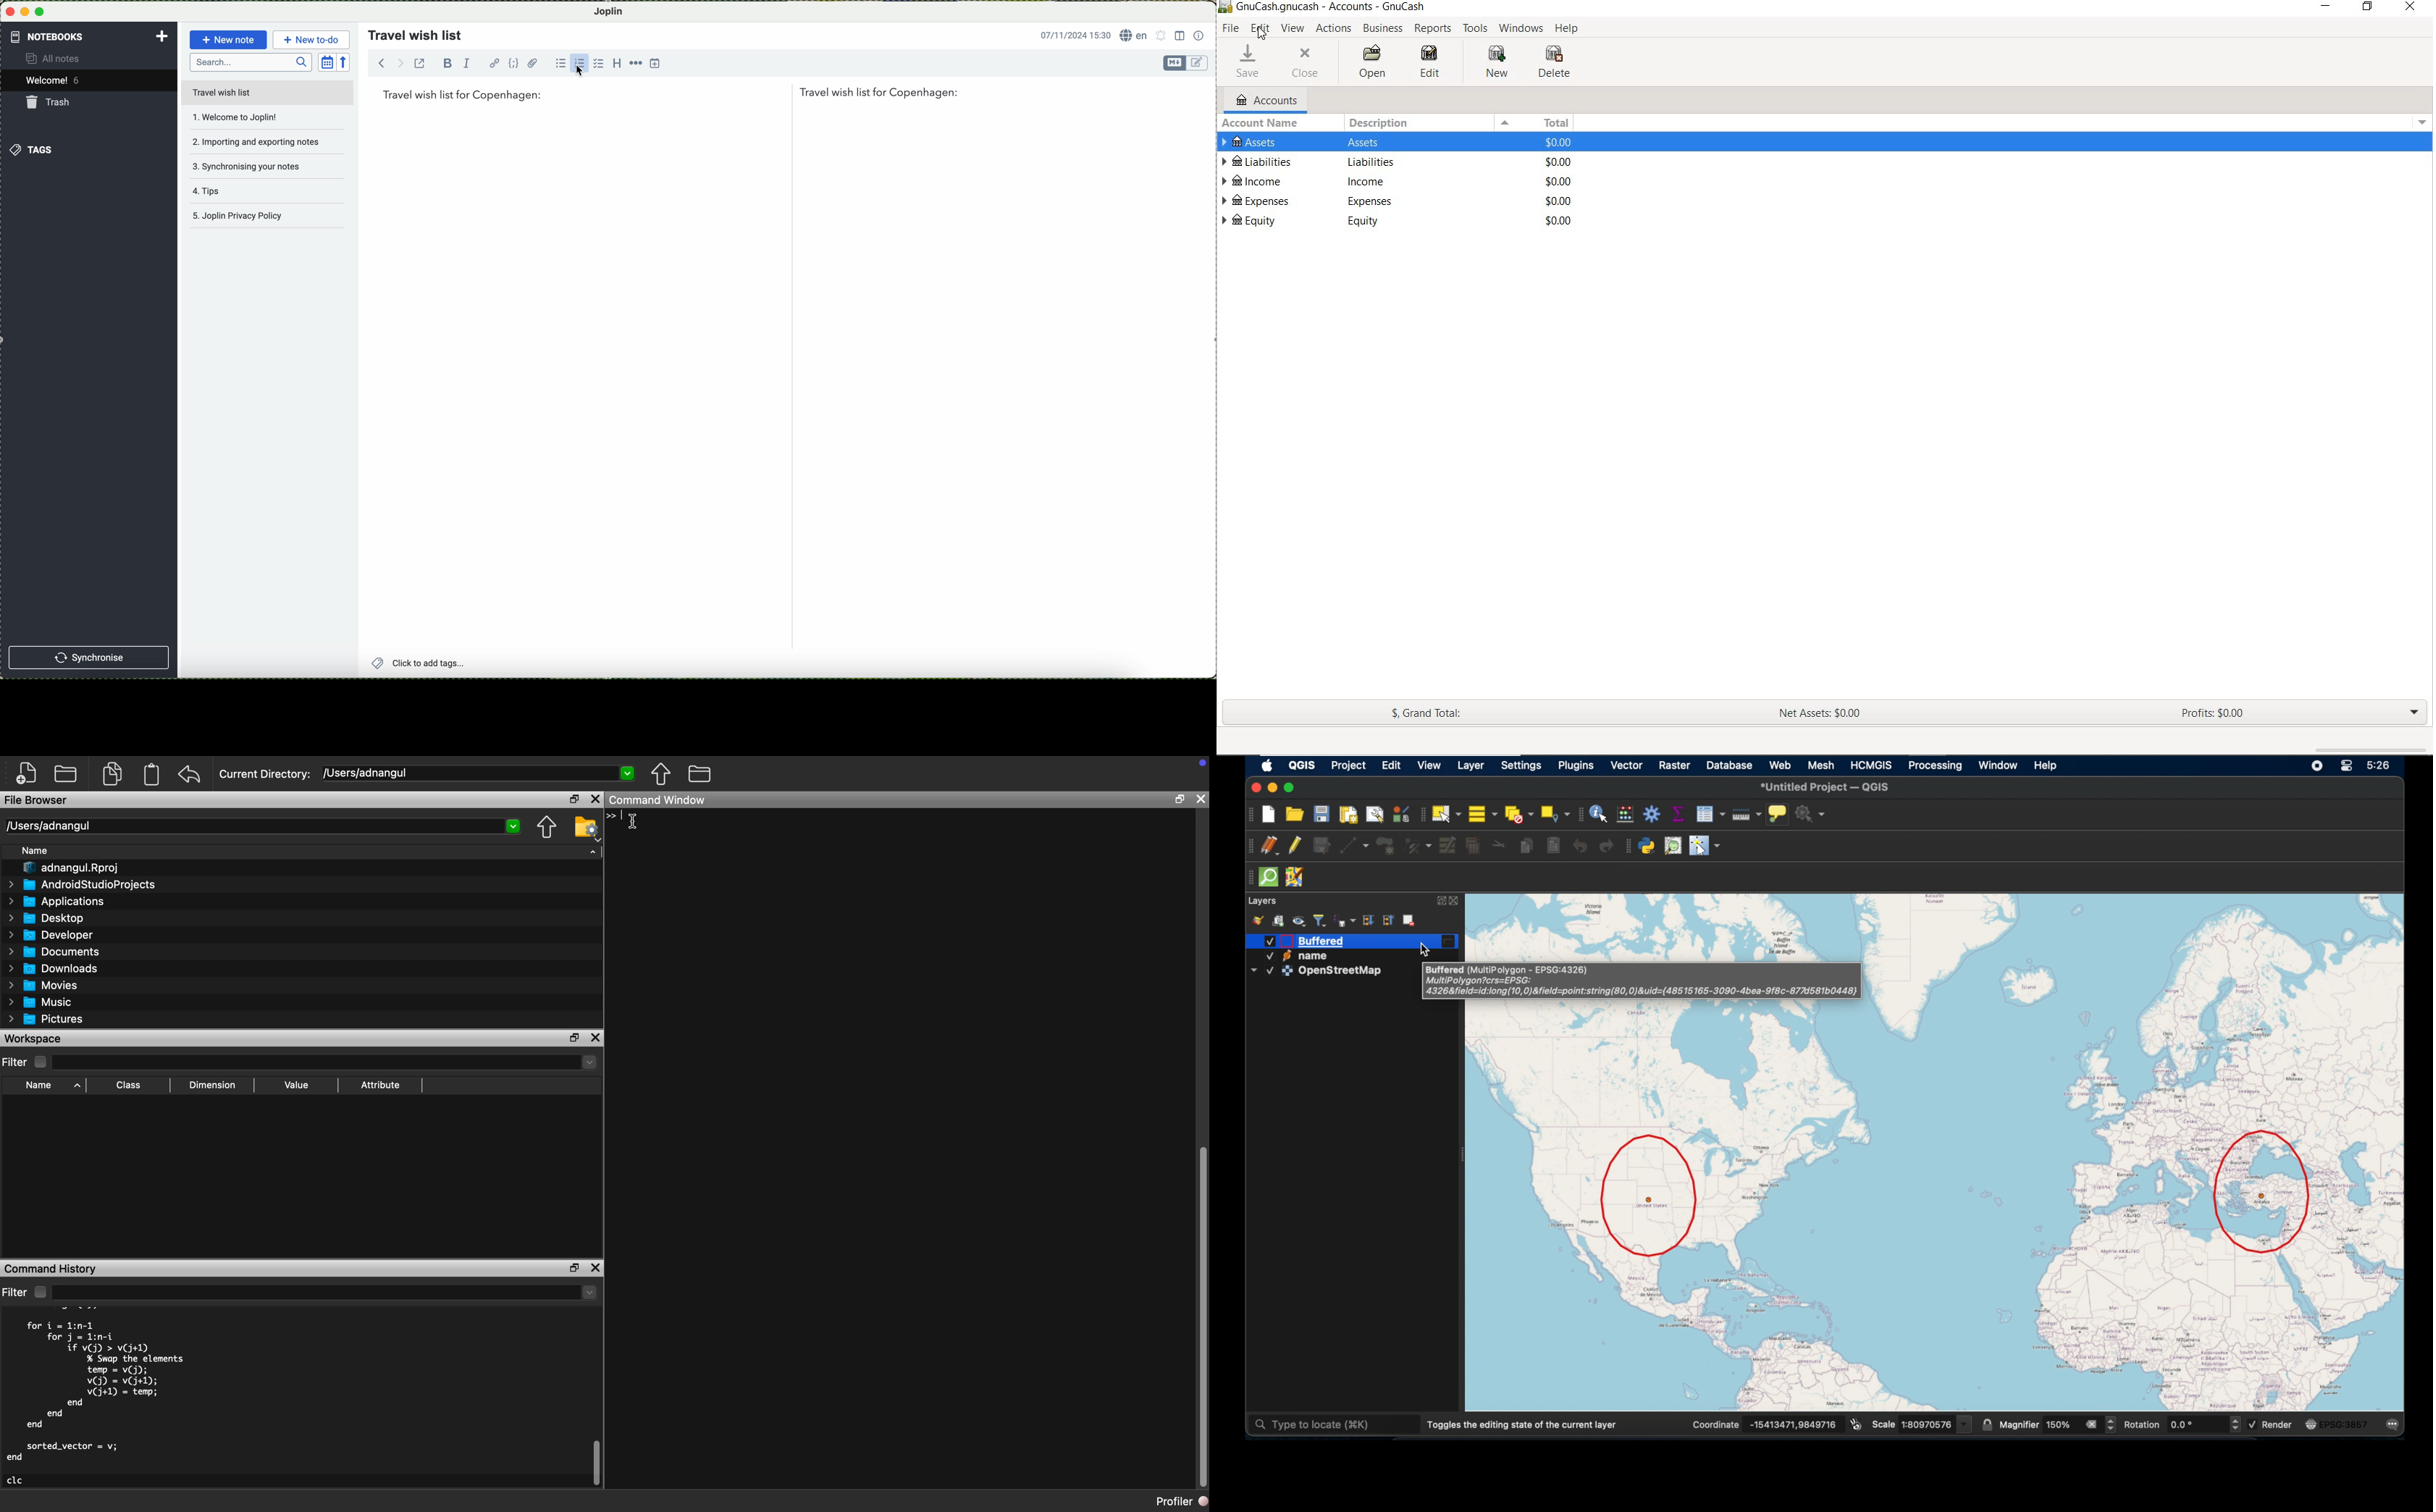 Image resolution: width=2436 pixels, height=1512 pixels. I want to click on Command Window, so click(658, 800).